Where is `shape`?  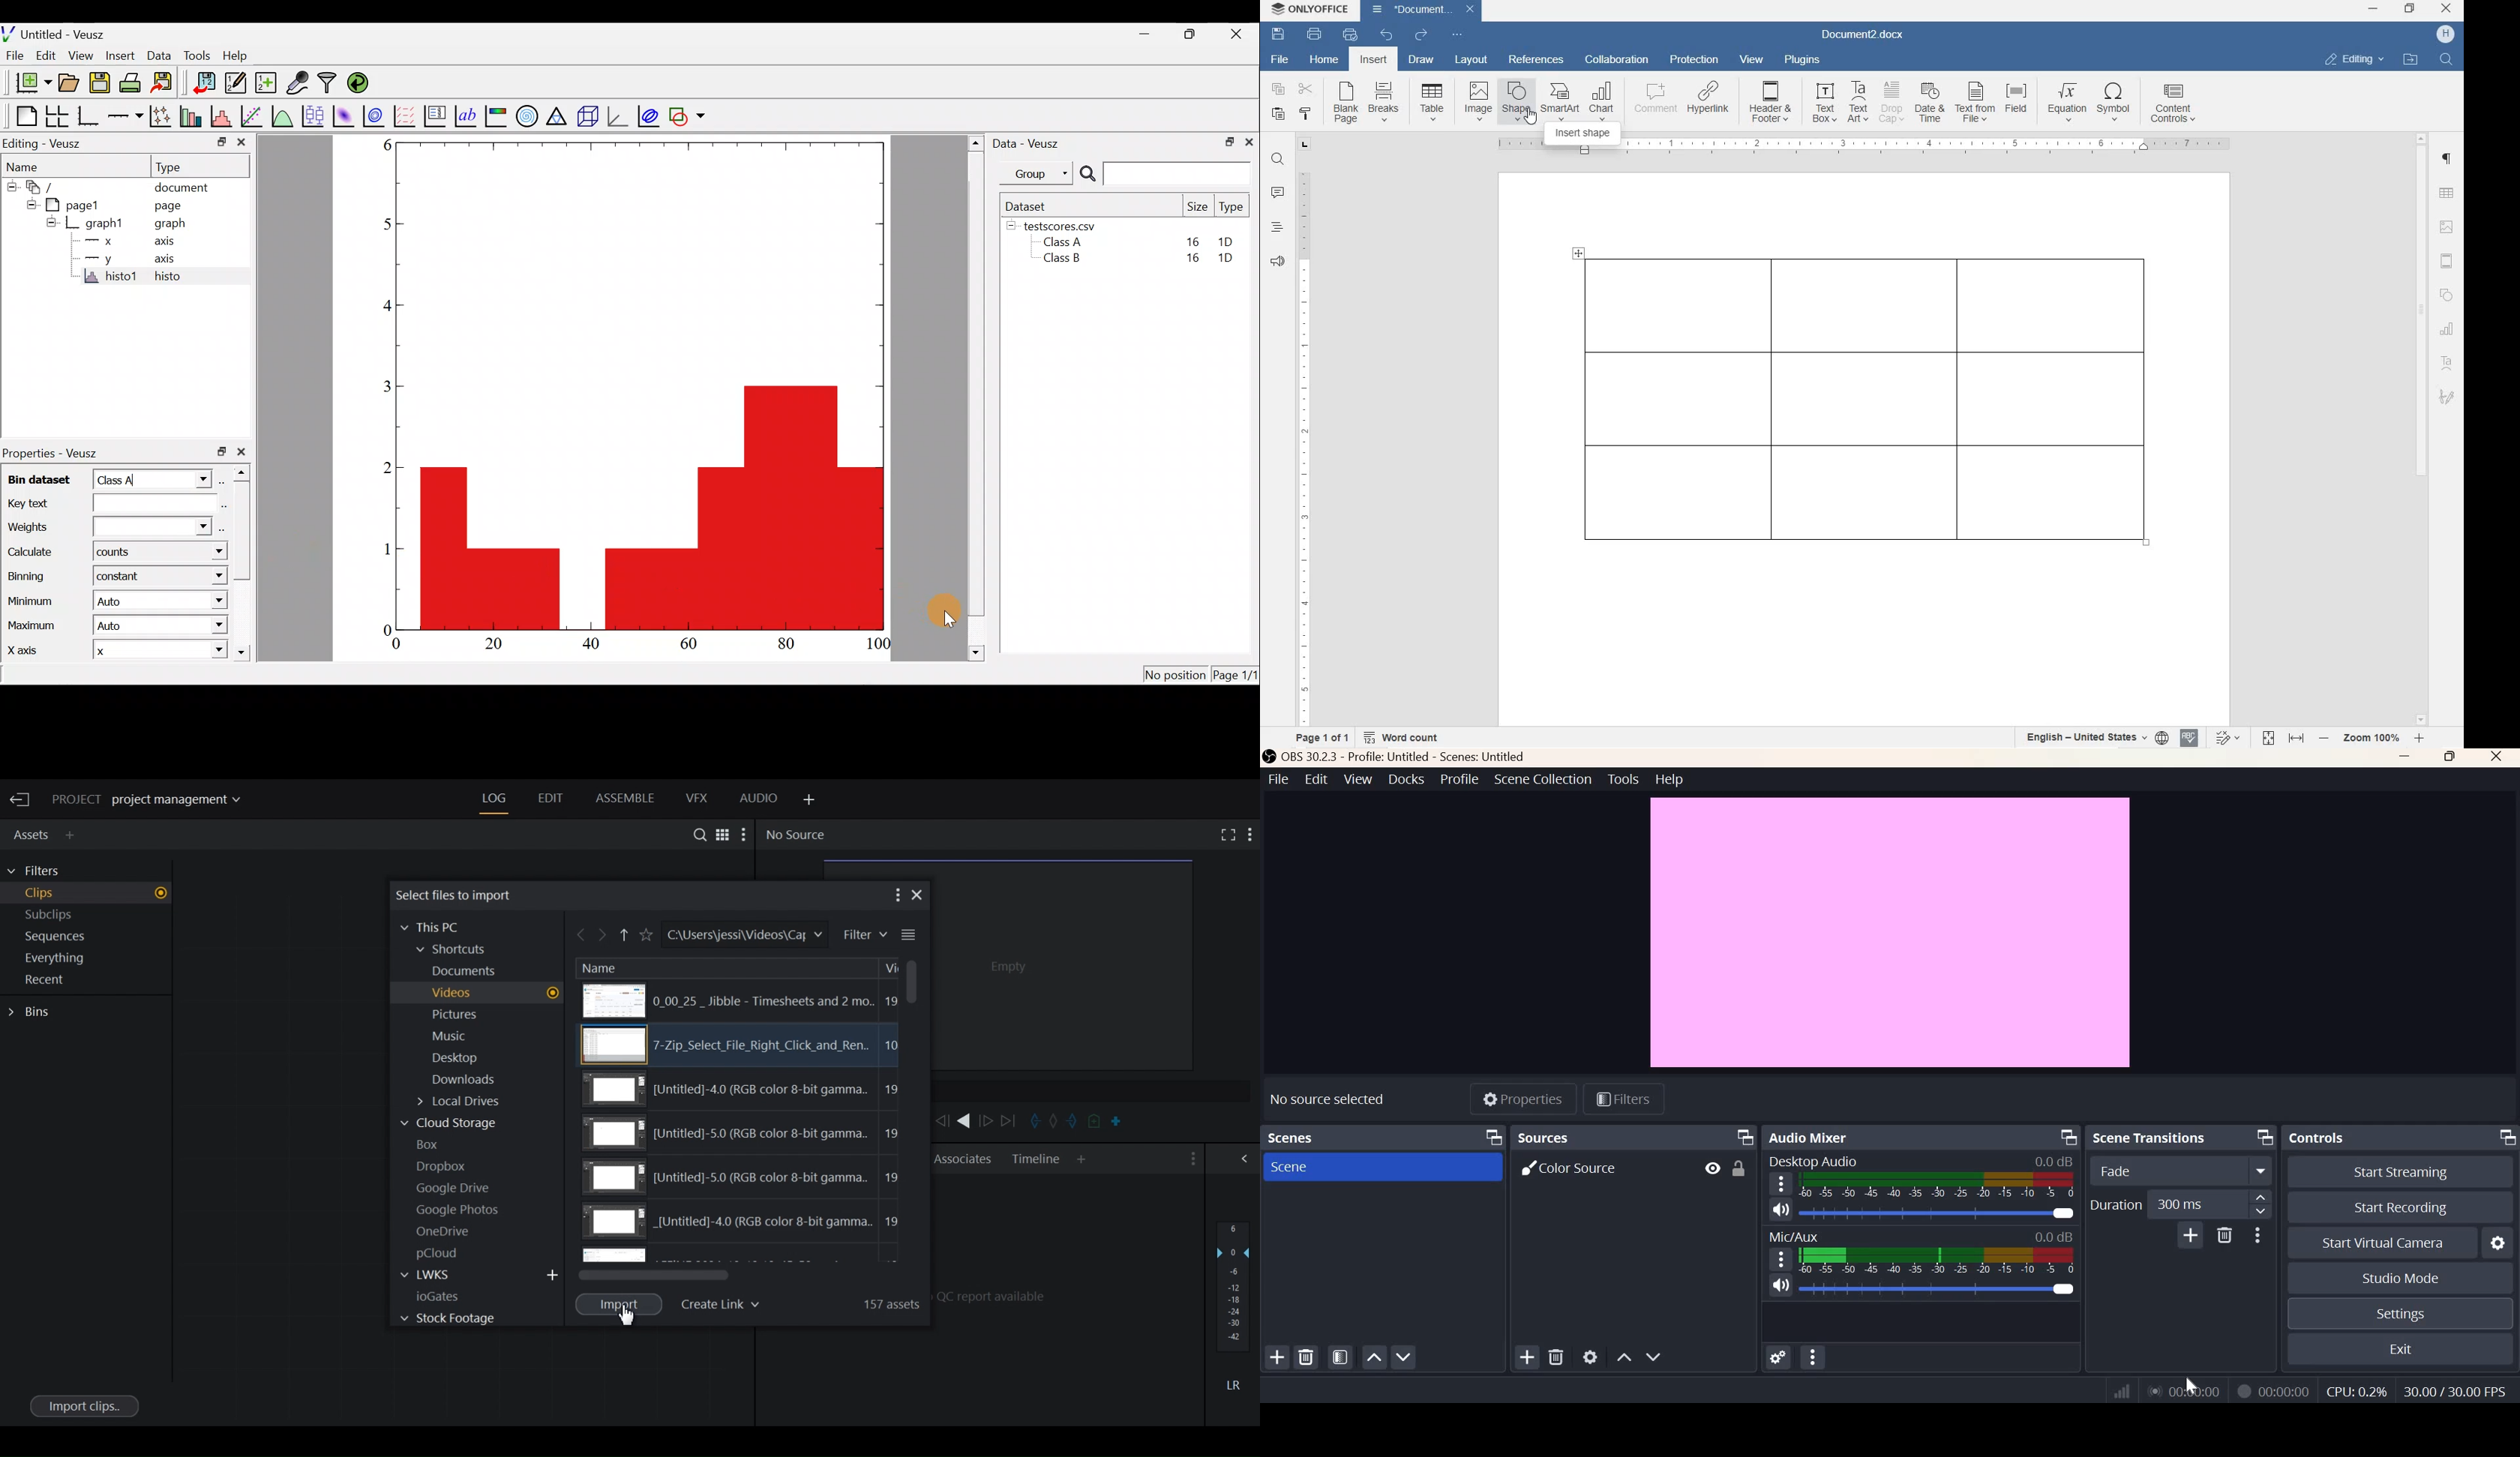
shape is located at coordinates (2447, 295).